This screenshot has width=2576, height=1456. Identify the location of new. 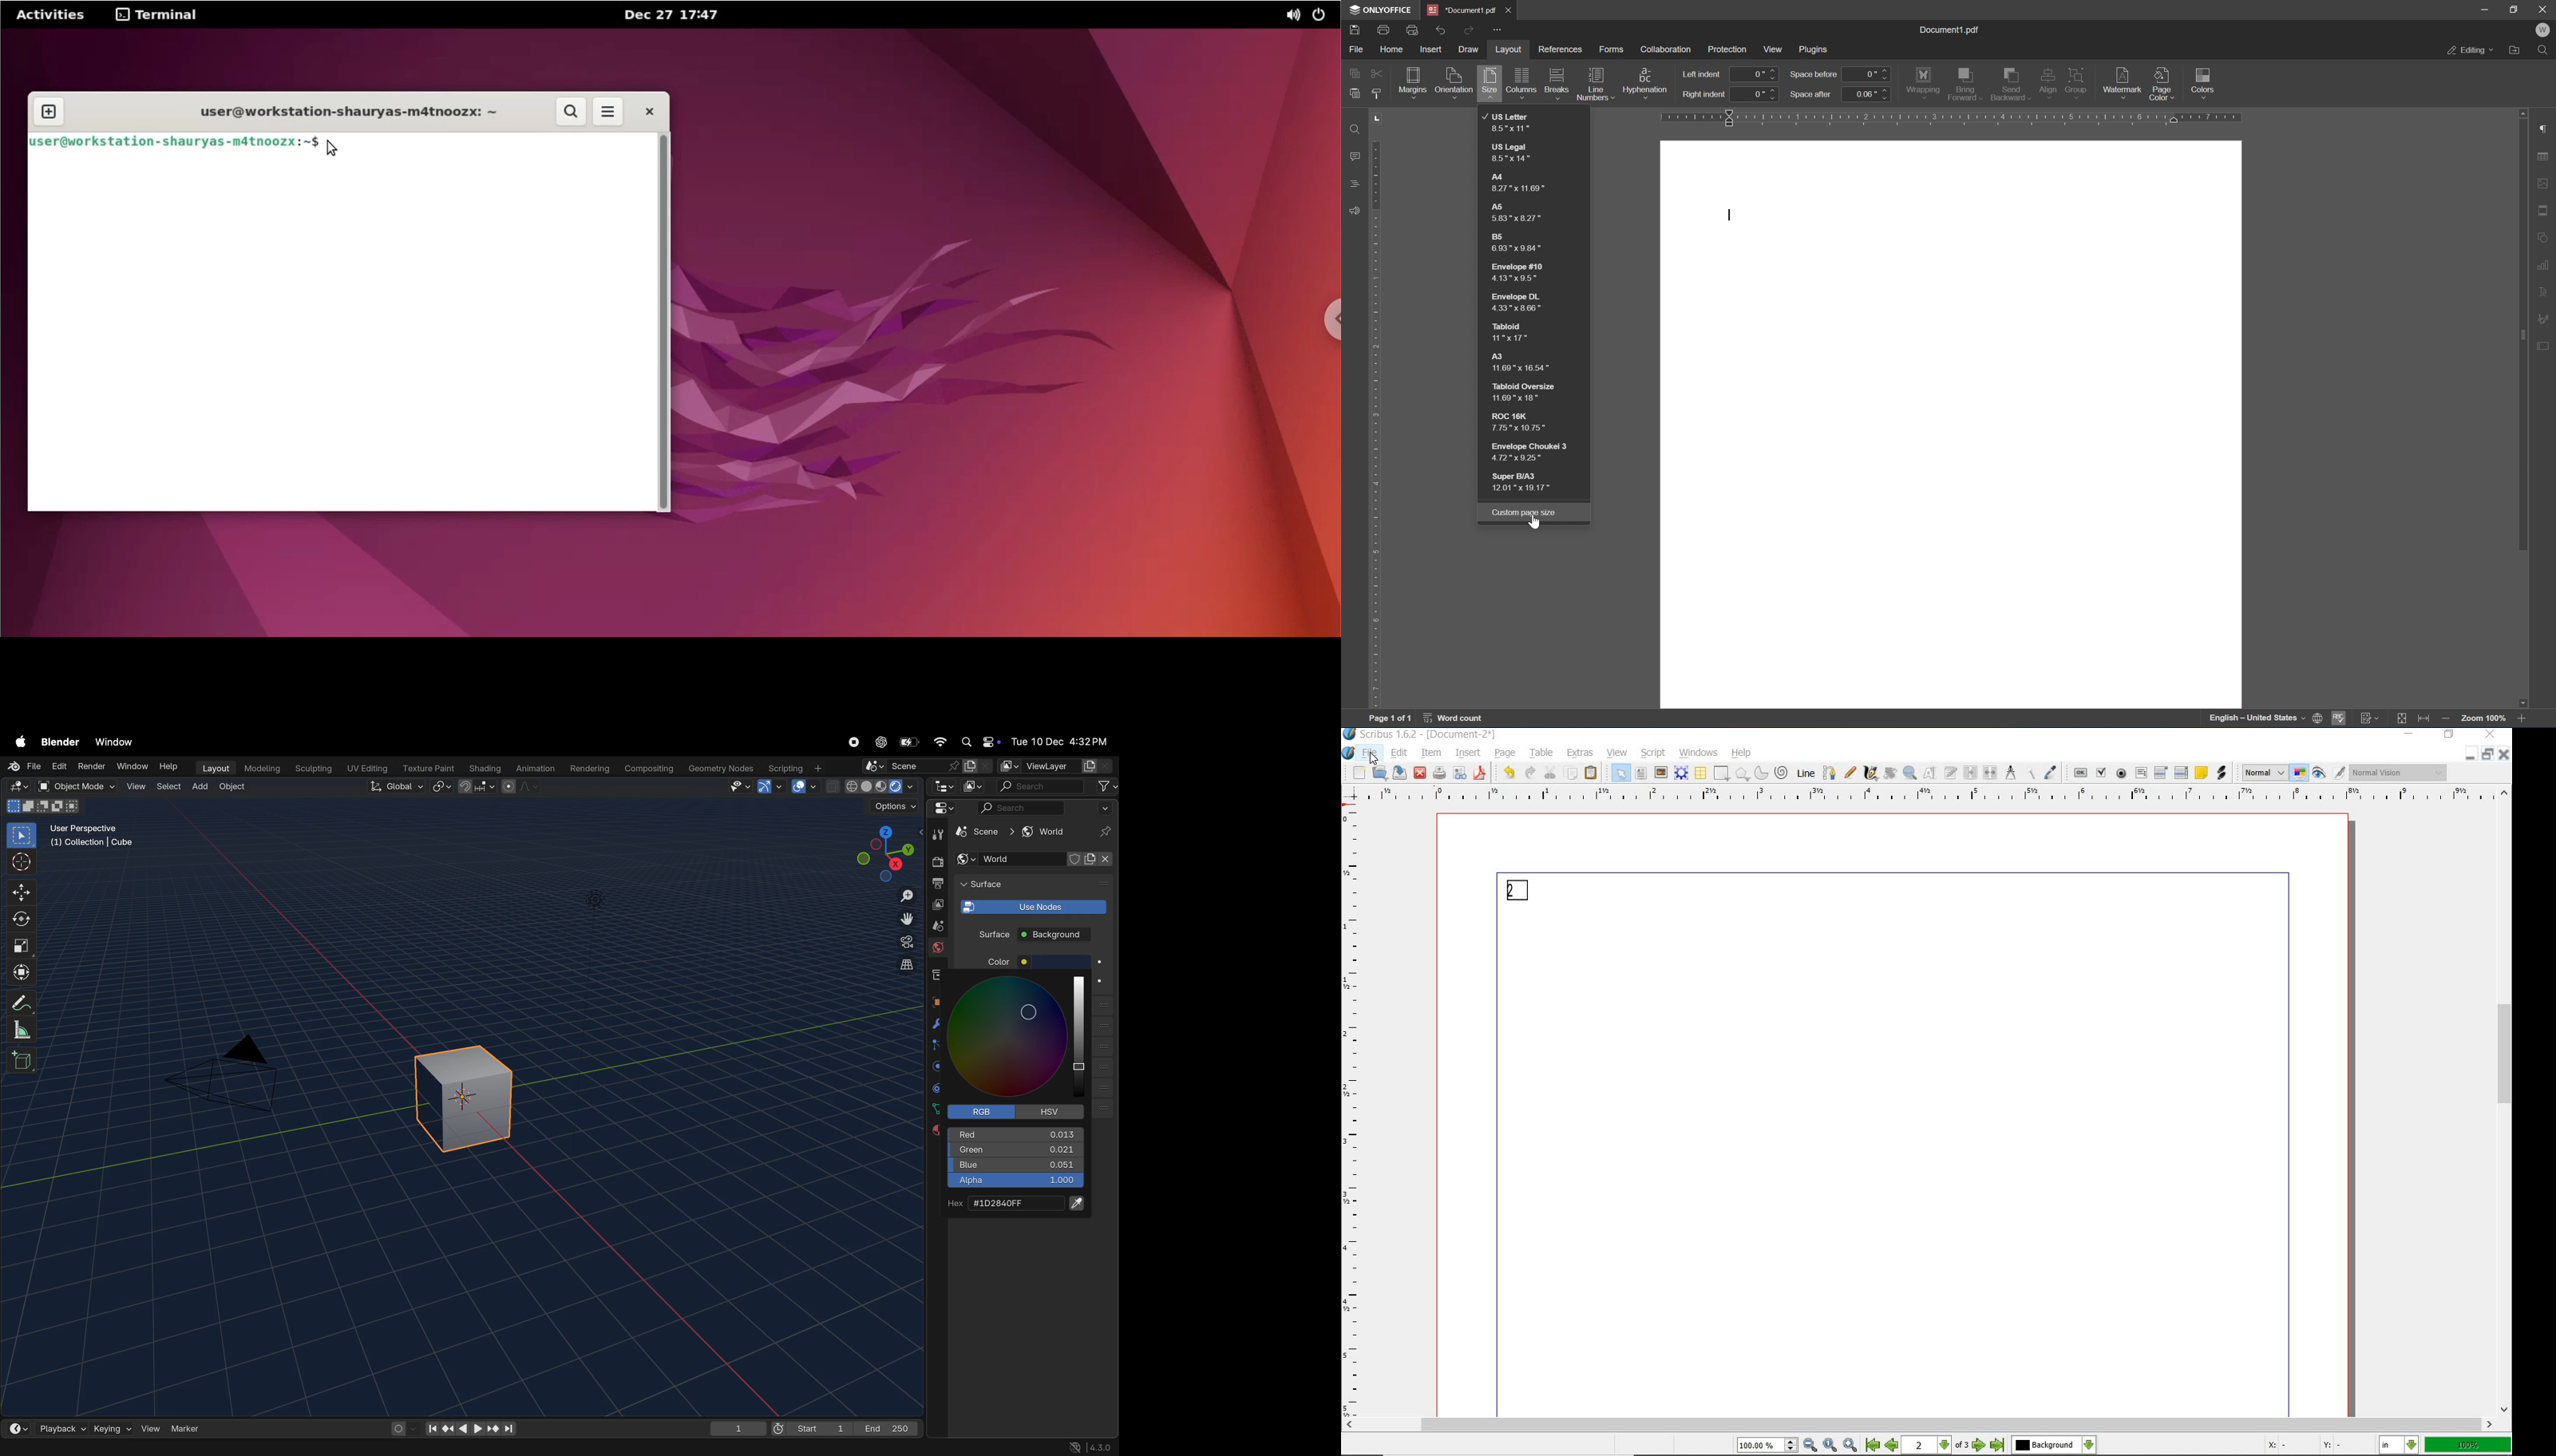
(1360, 773).